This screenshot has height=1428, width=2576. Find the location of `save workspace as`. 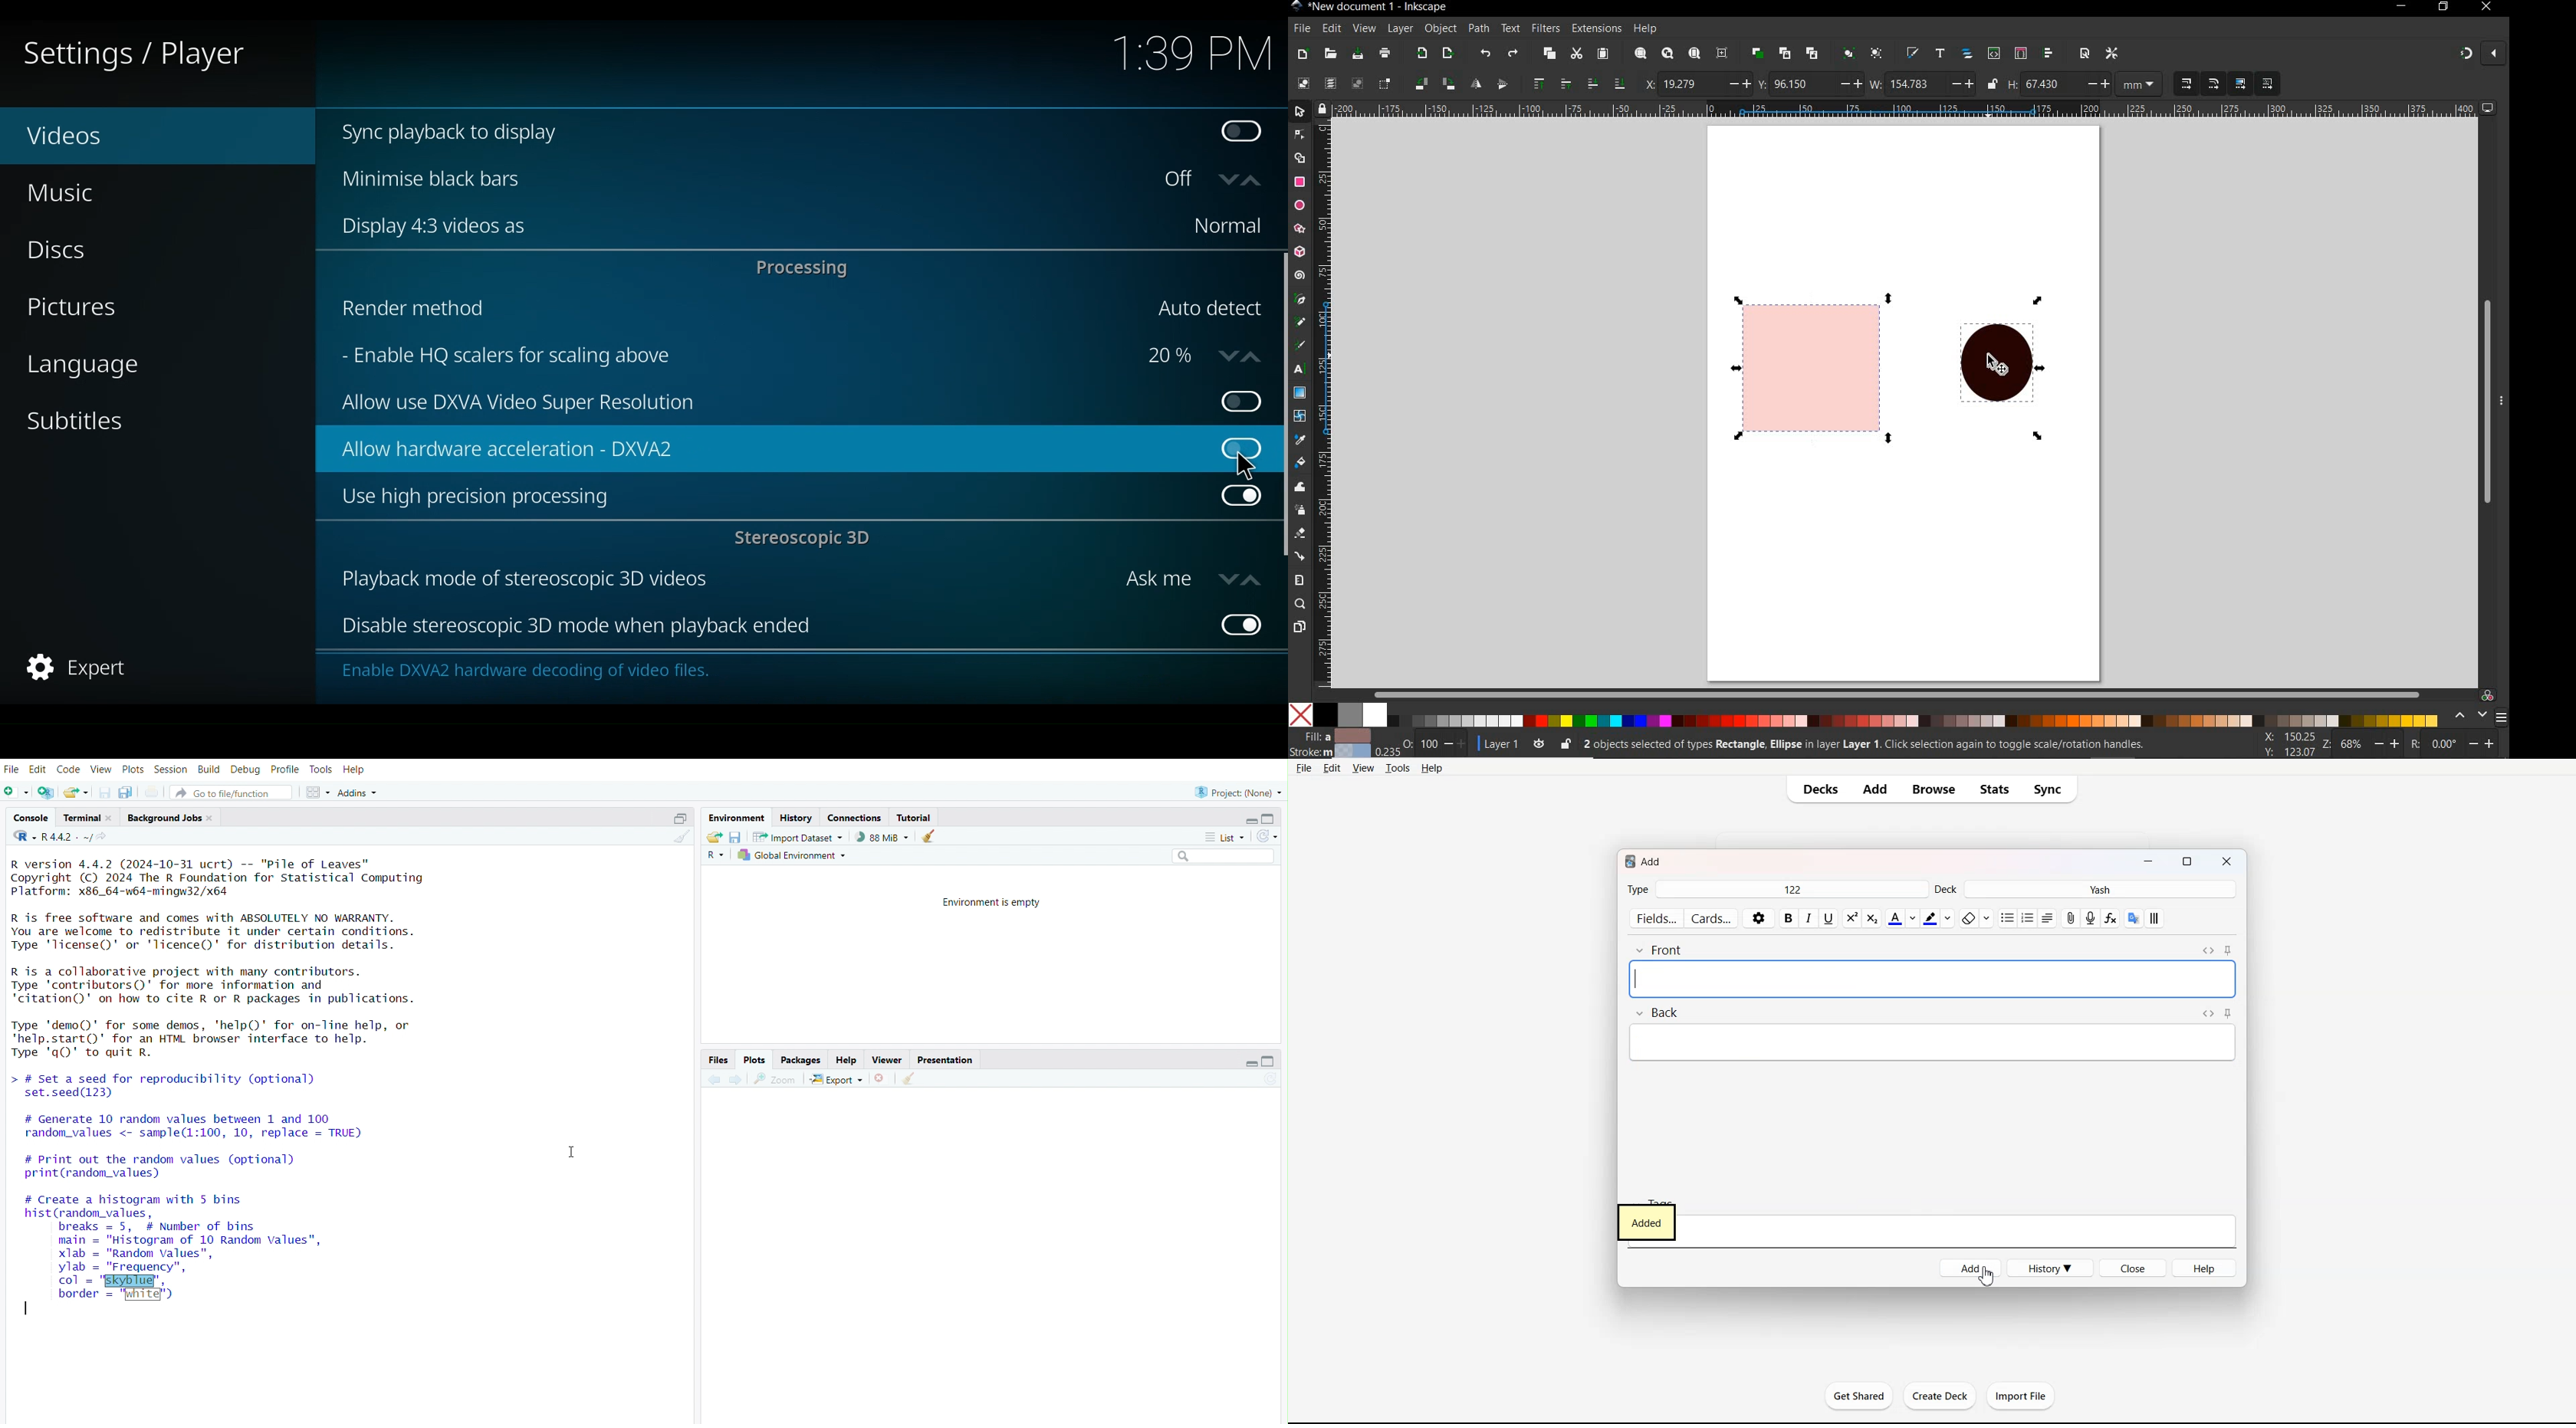

save workspace as is located at coordinates (736, 837).